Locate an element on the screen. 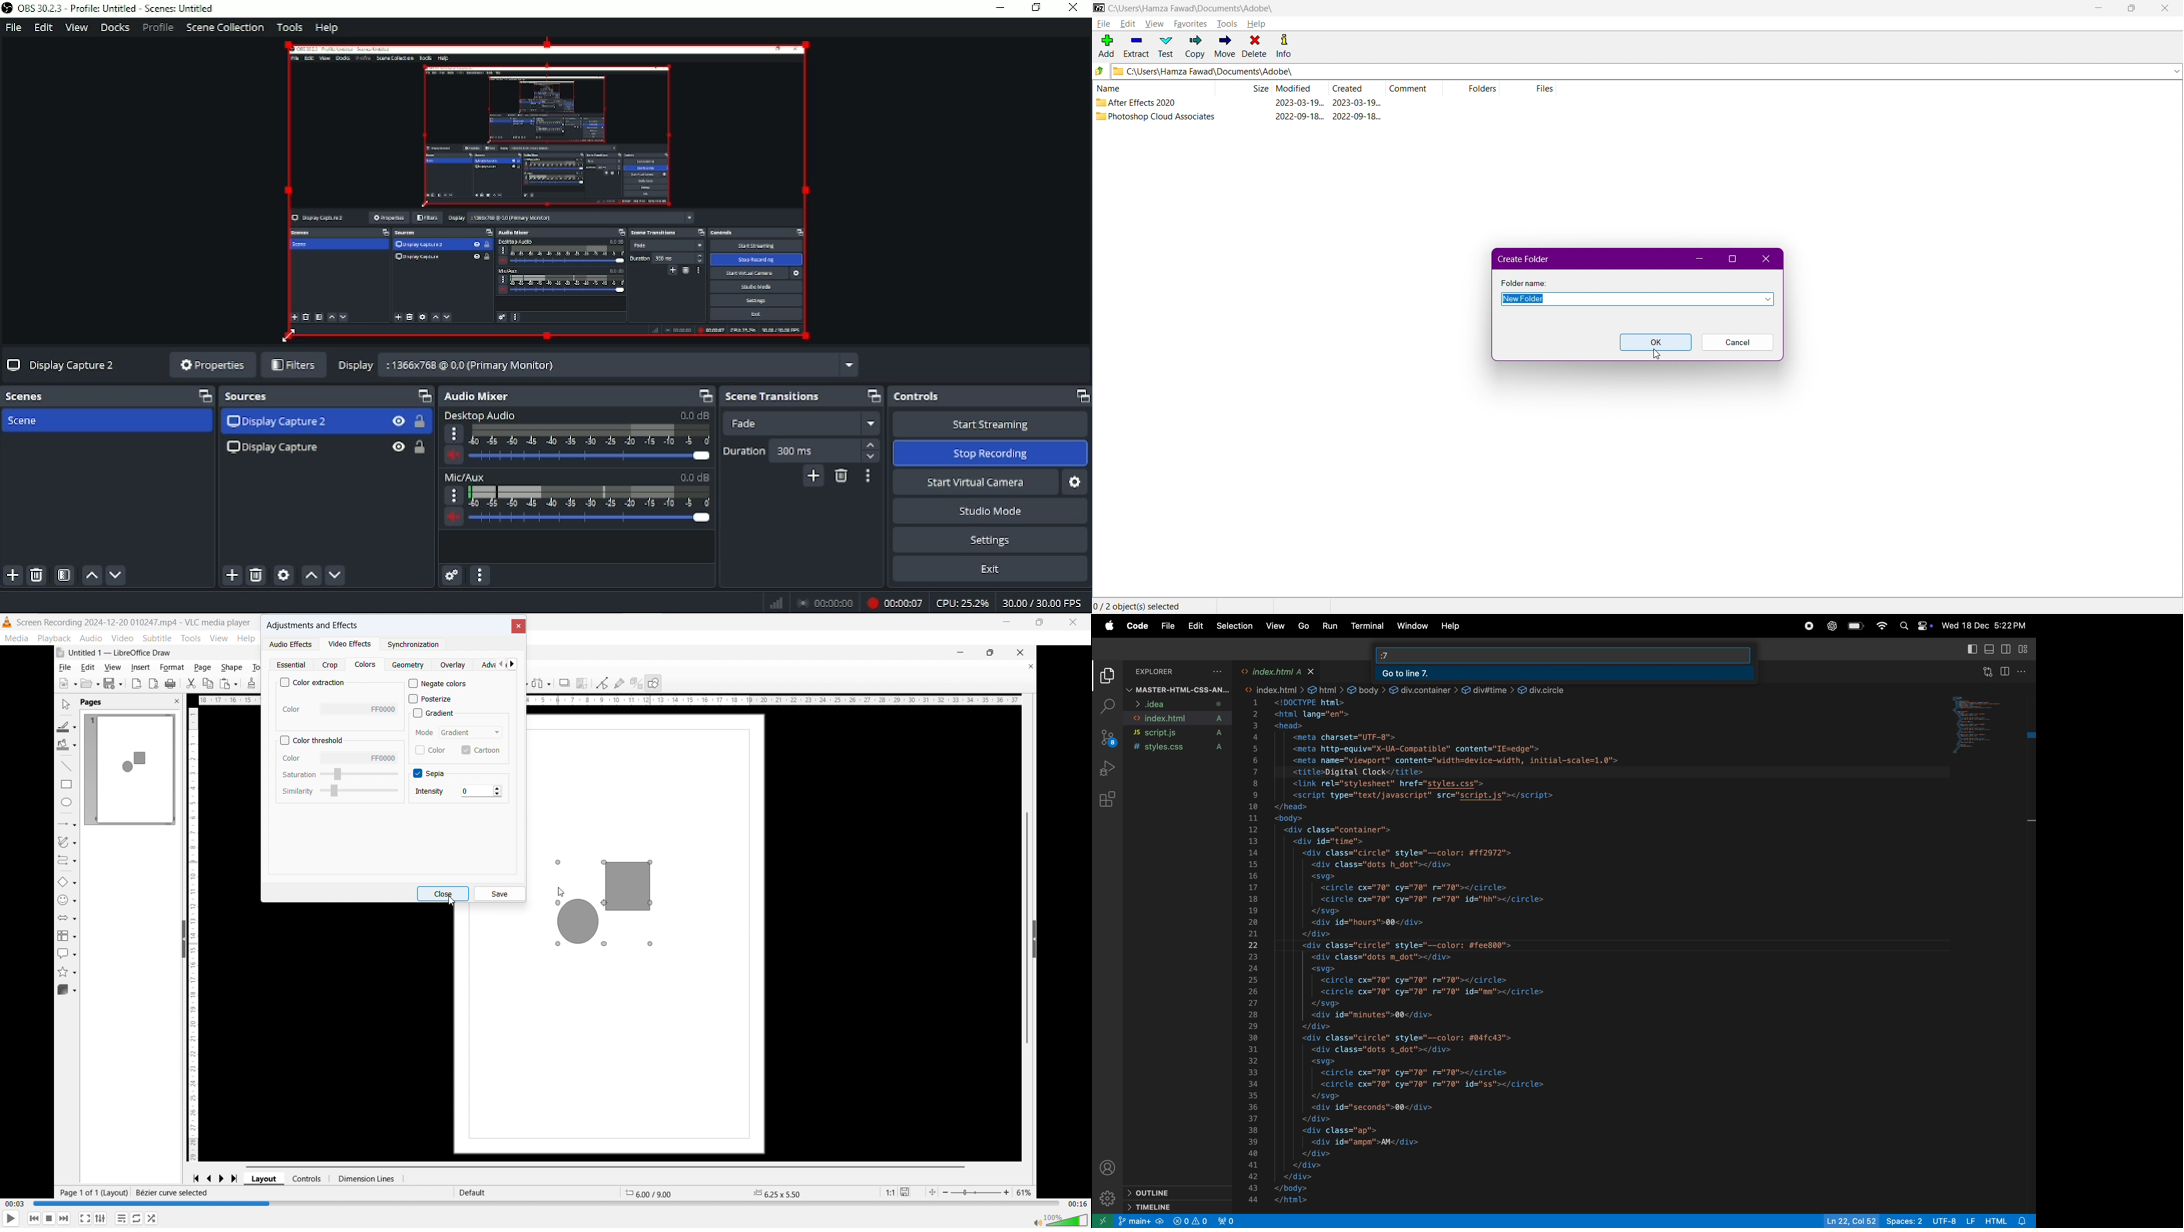 This screenshot has height=1232, width=2184. slider is located at coordinates (592, 521).